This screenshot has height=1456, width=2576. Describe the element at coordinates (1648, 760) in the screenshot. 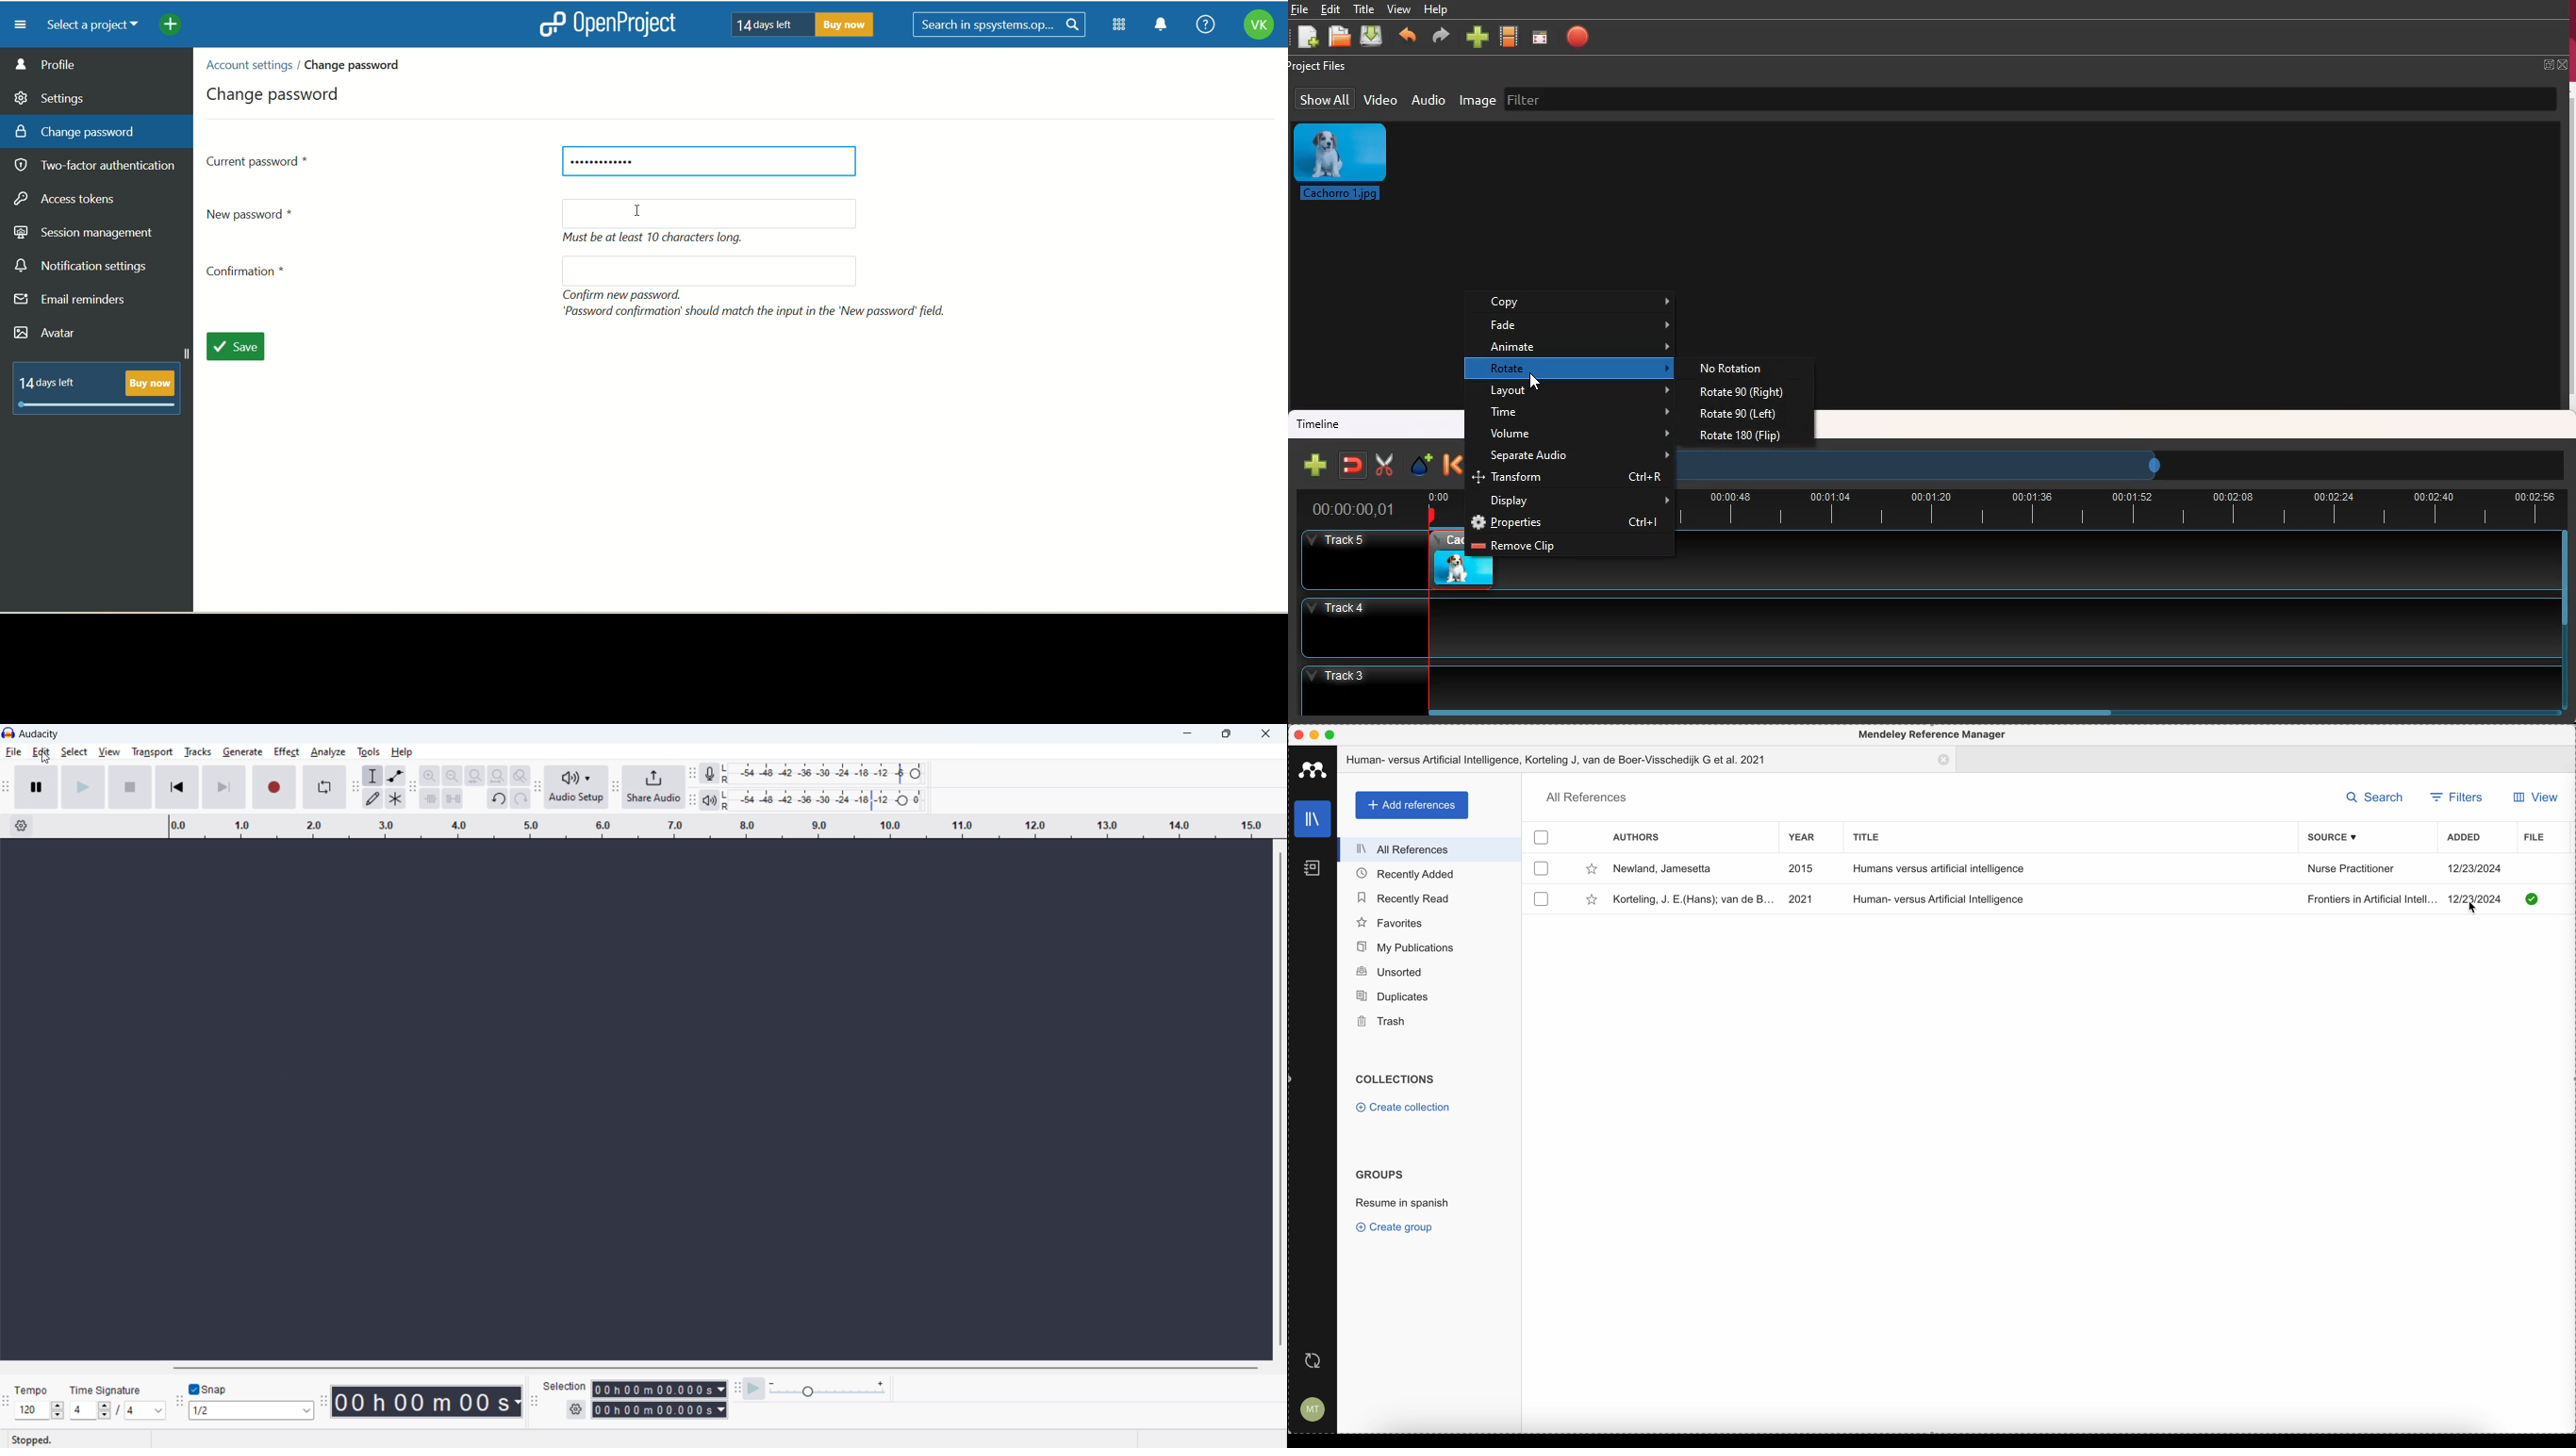

I see `Human versus Artificial Intelligence, Korteling J; van de Boer-Visschedjk G et al. 2021` at that location.